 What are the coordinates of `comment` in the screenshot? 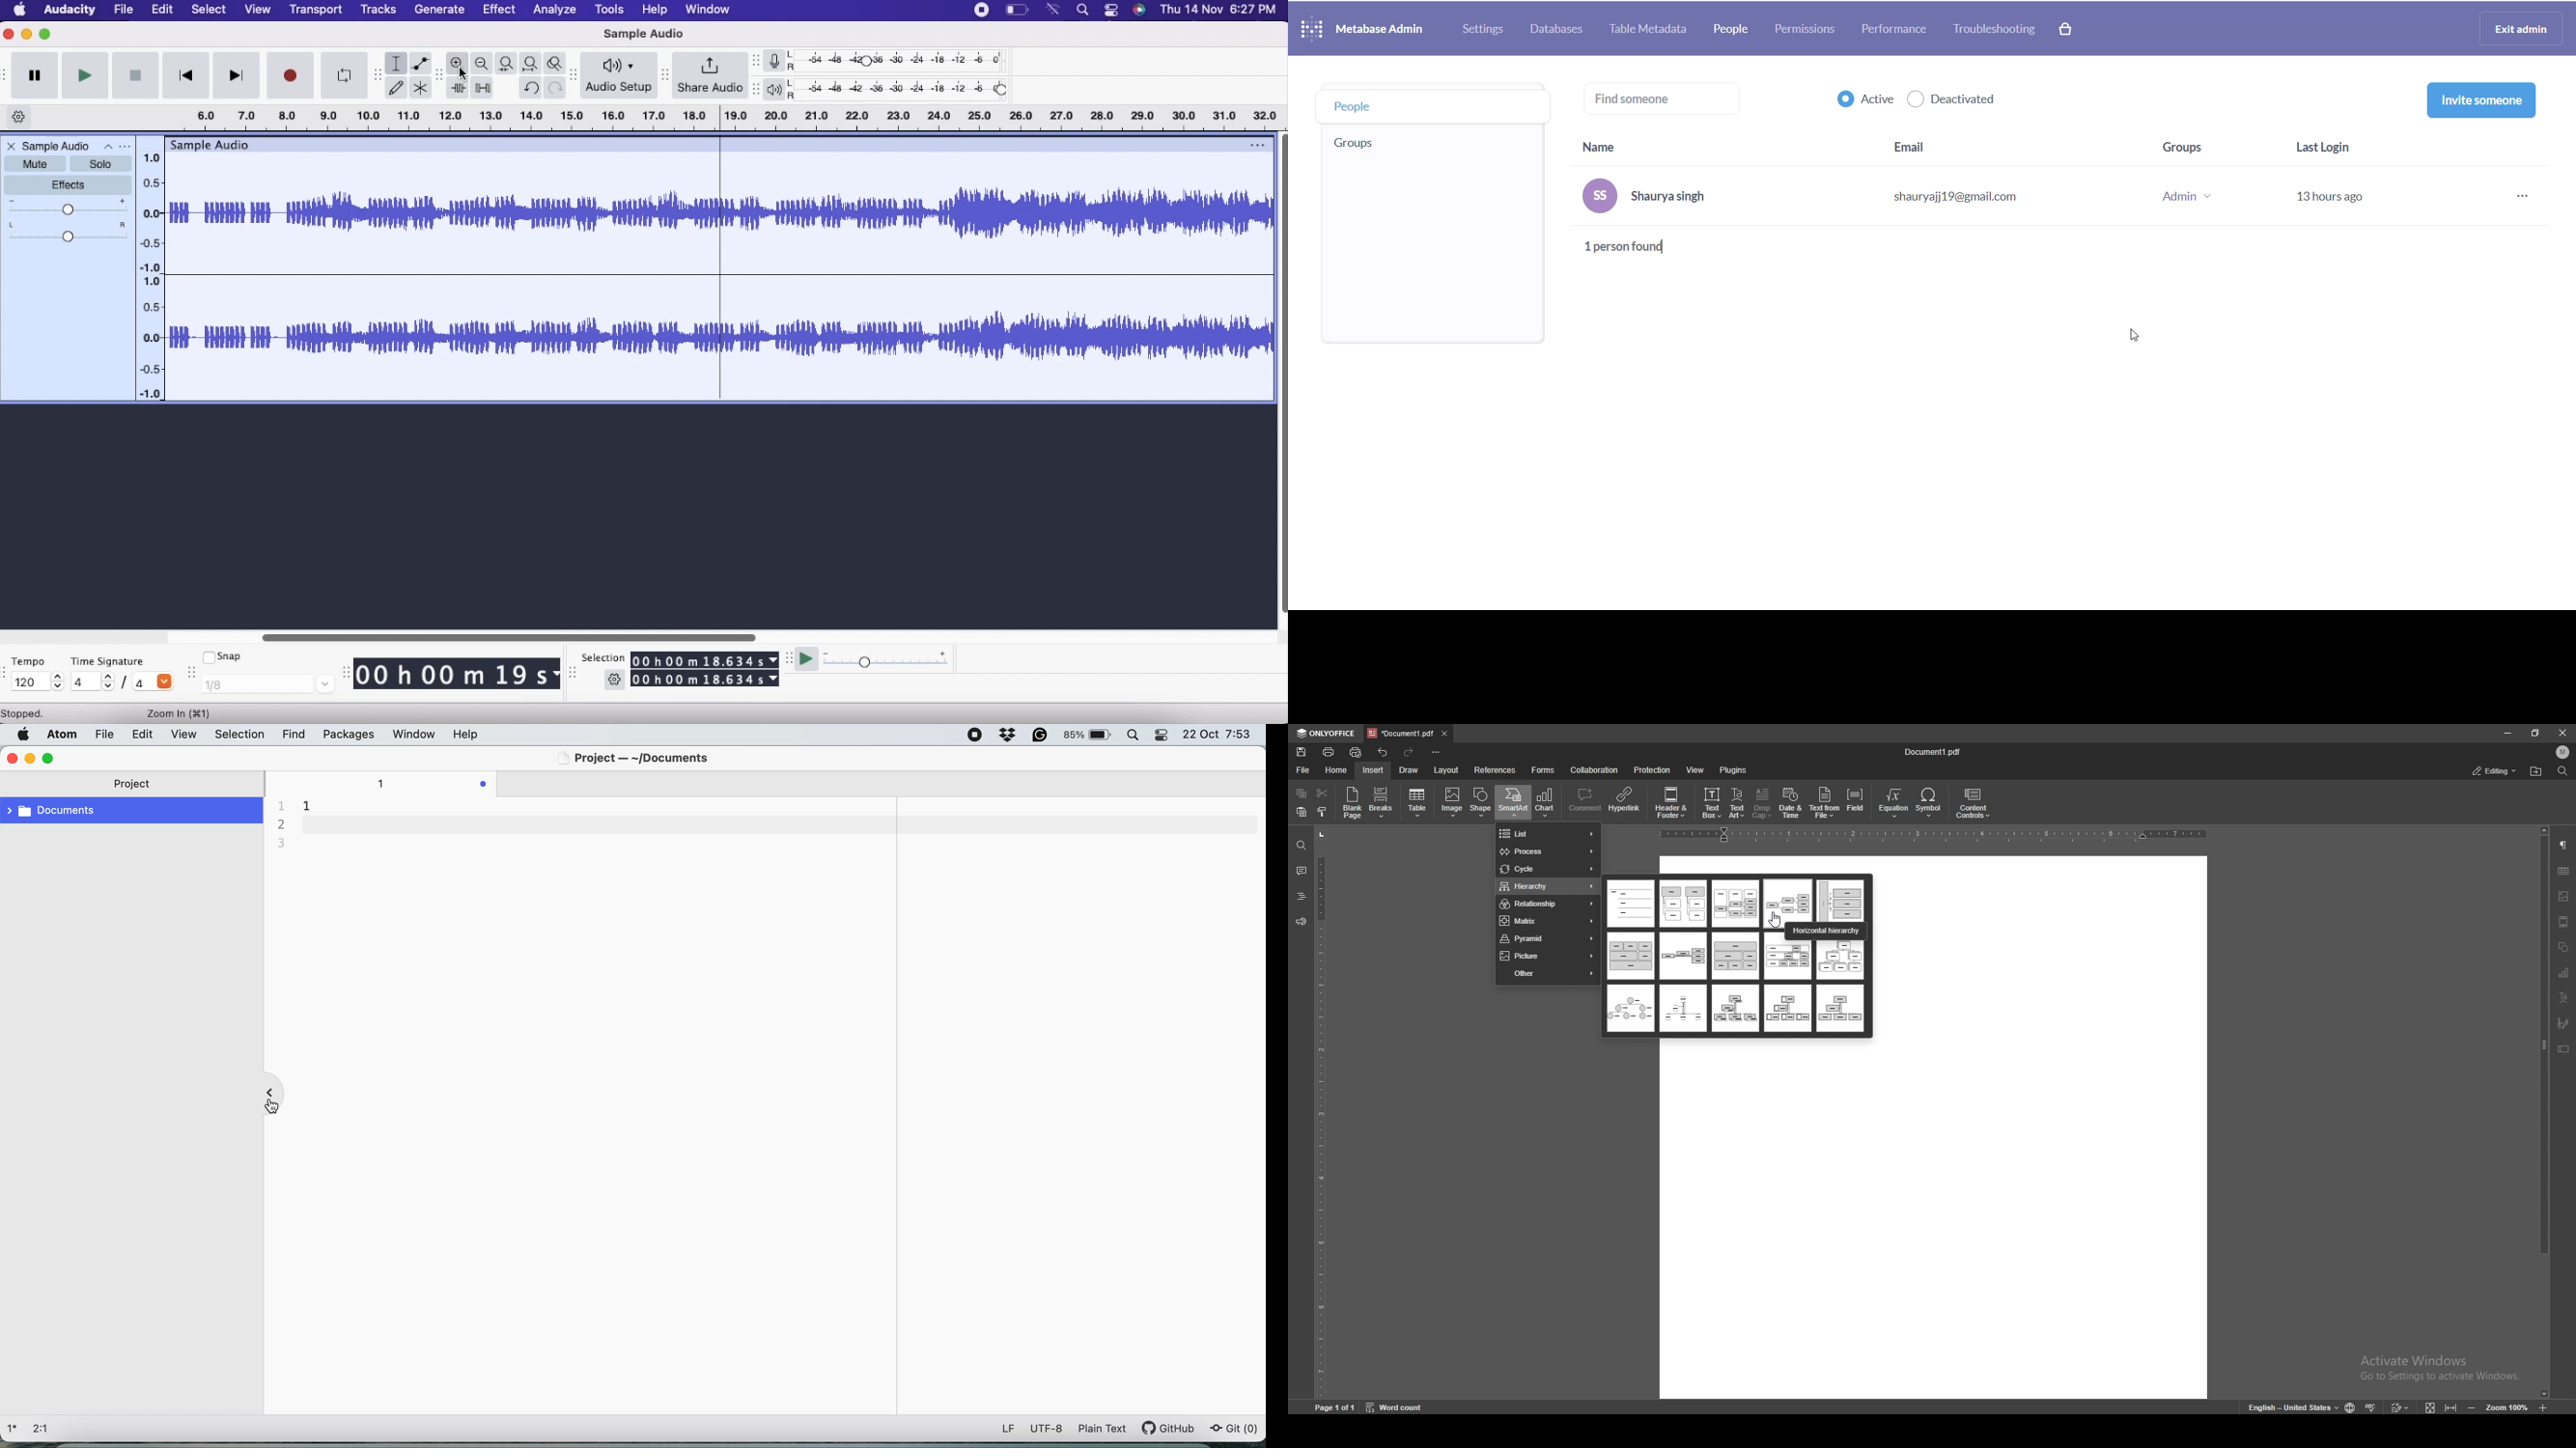 It's located at (1302, 870).